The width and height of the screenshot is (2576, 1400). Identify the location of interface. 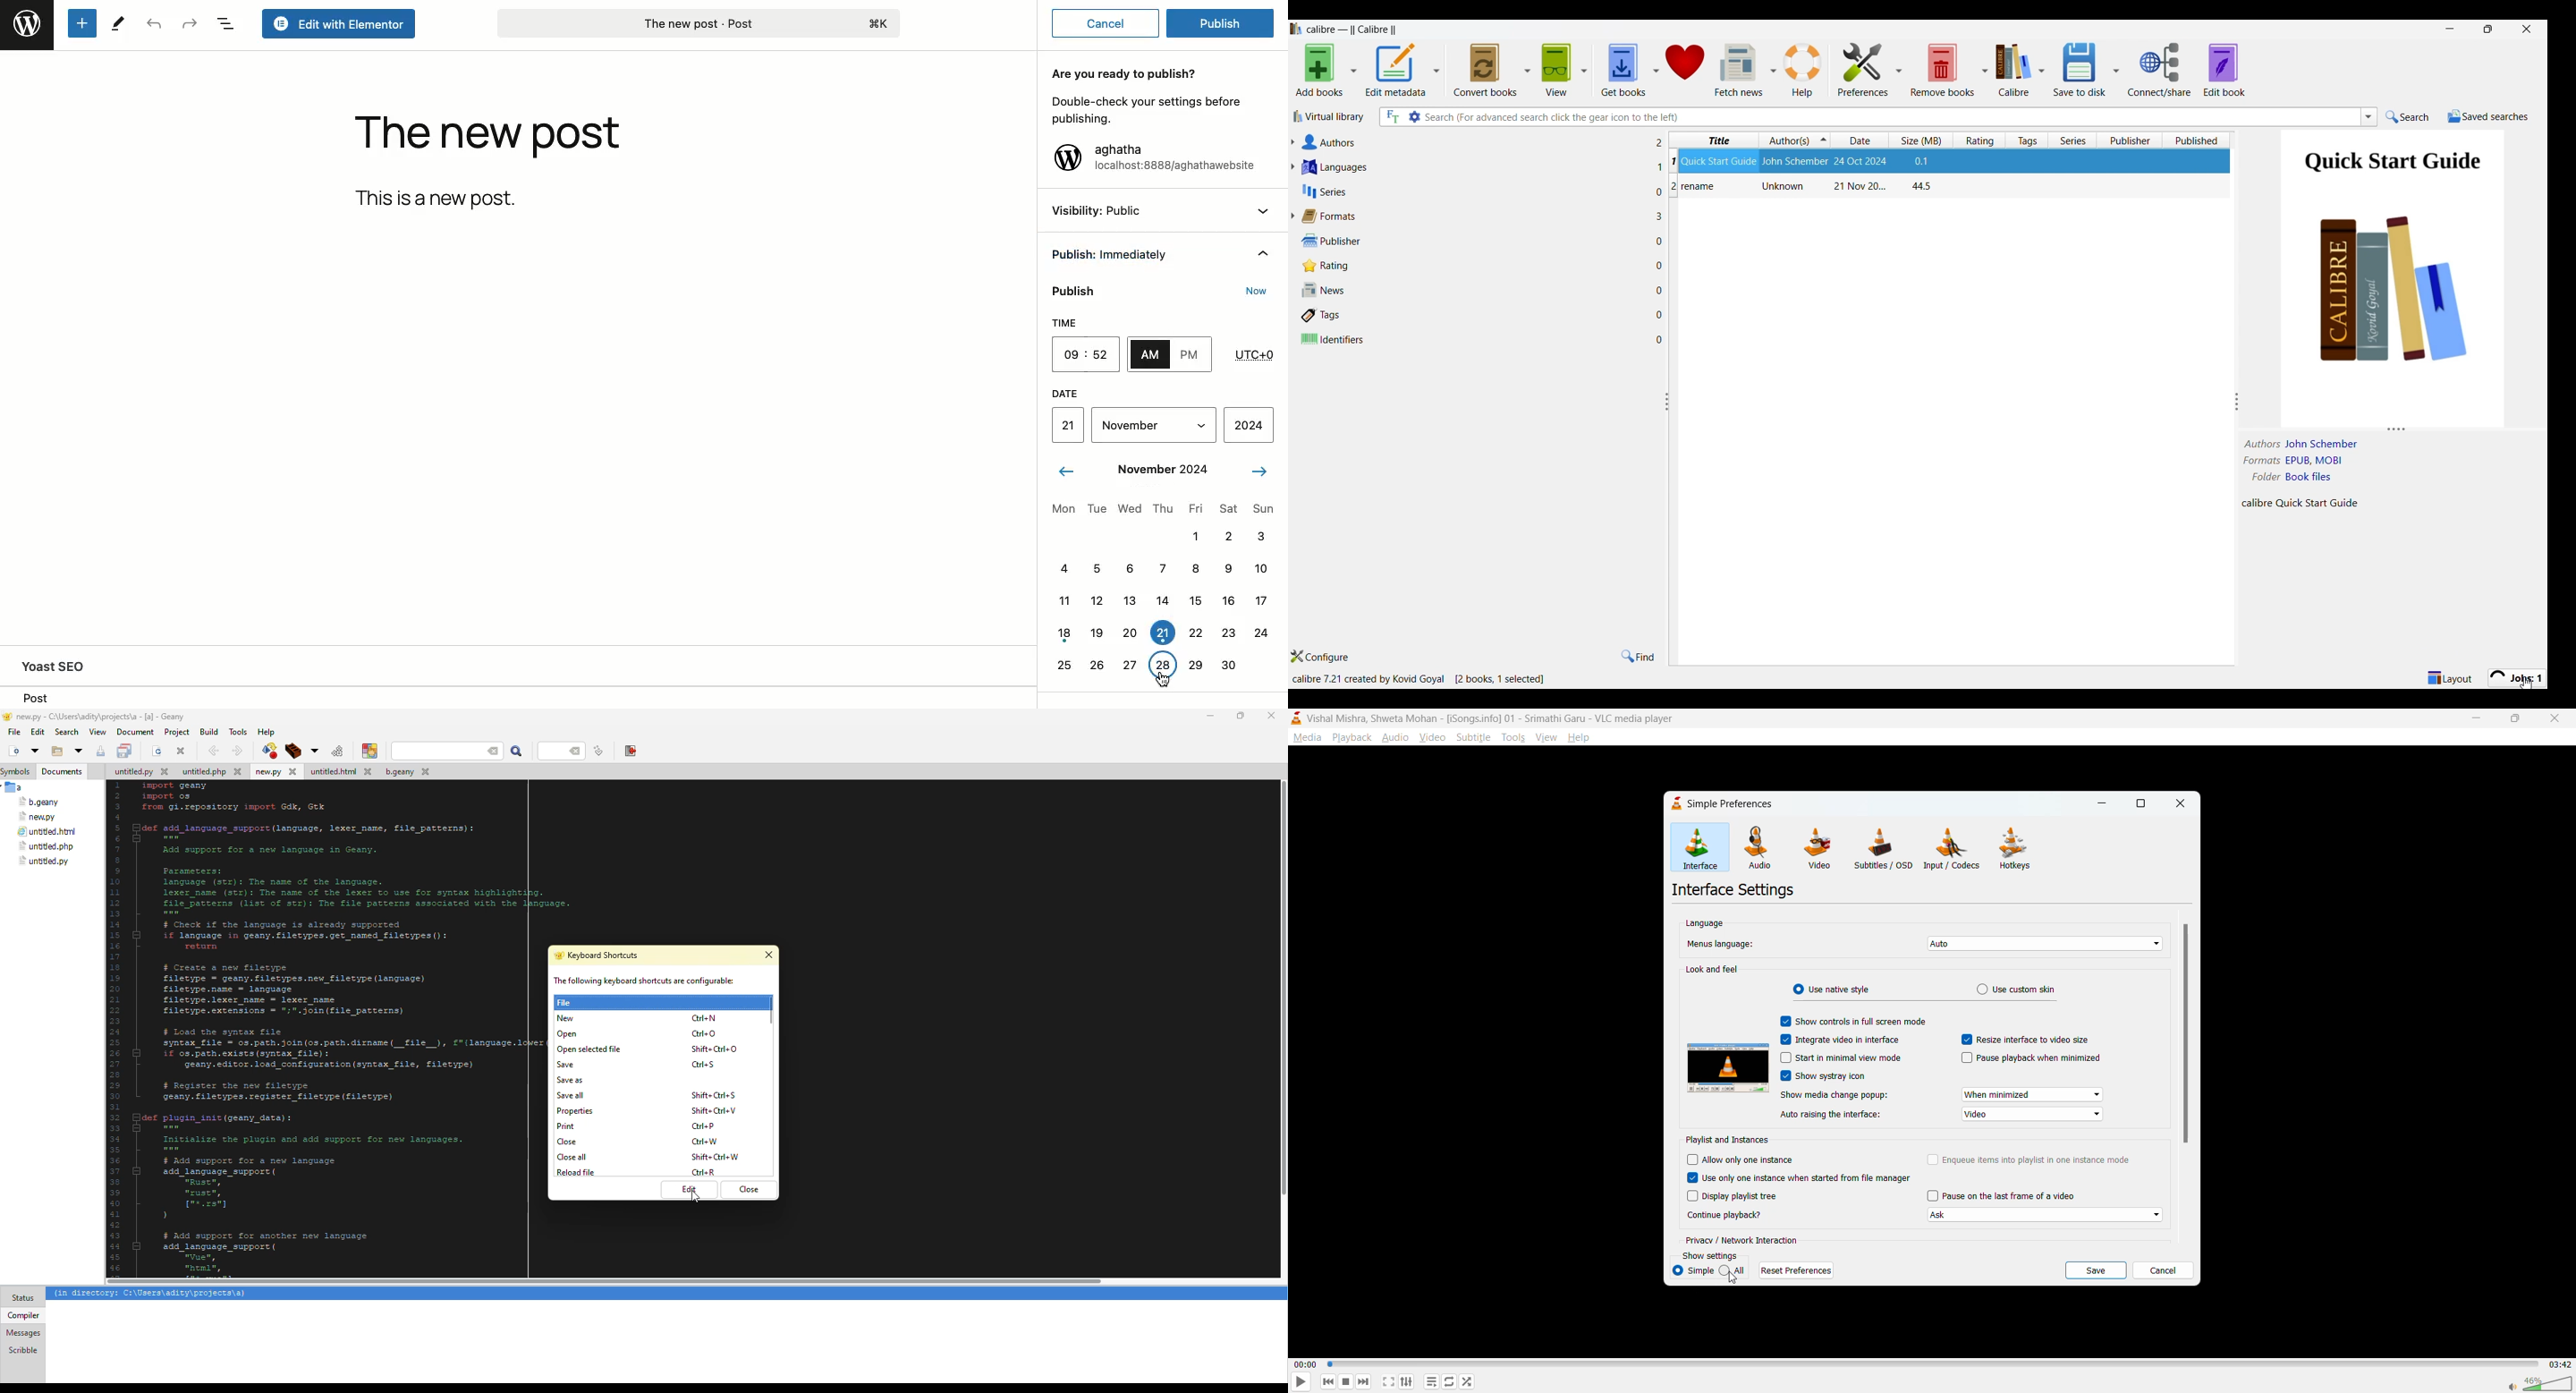
(1707, 849).